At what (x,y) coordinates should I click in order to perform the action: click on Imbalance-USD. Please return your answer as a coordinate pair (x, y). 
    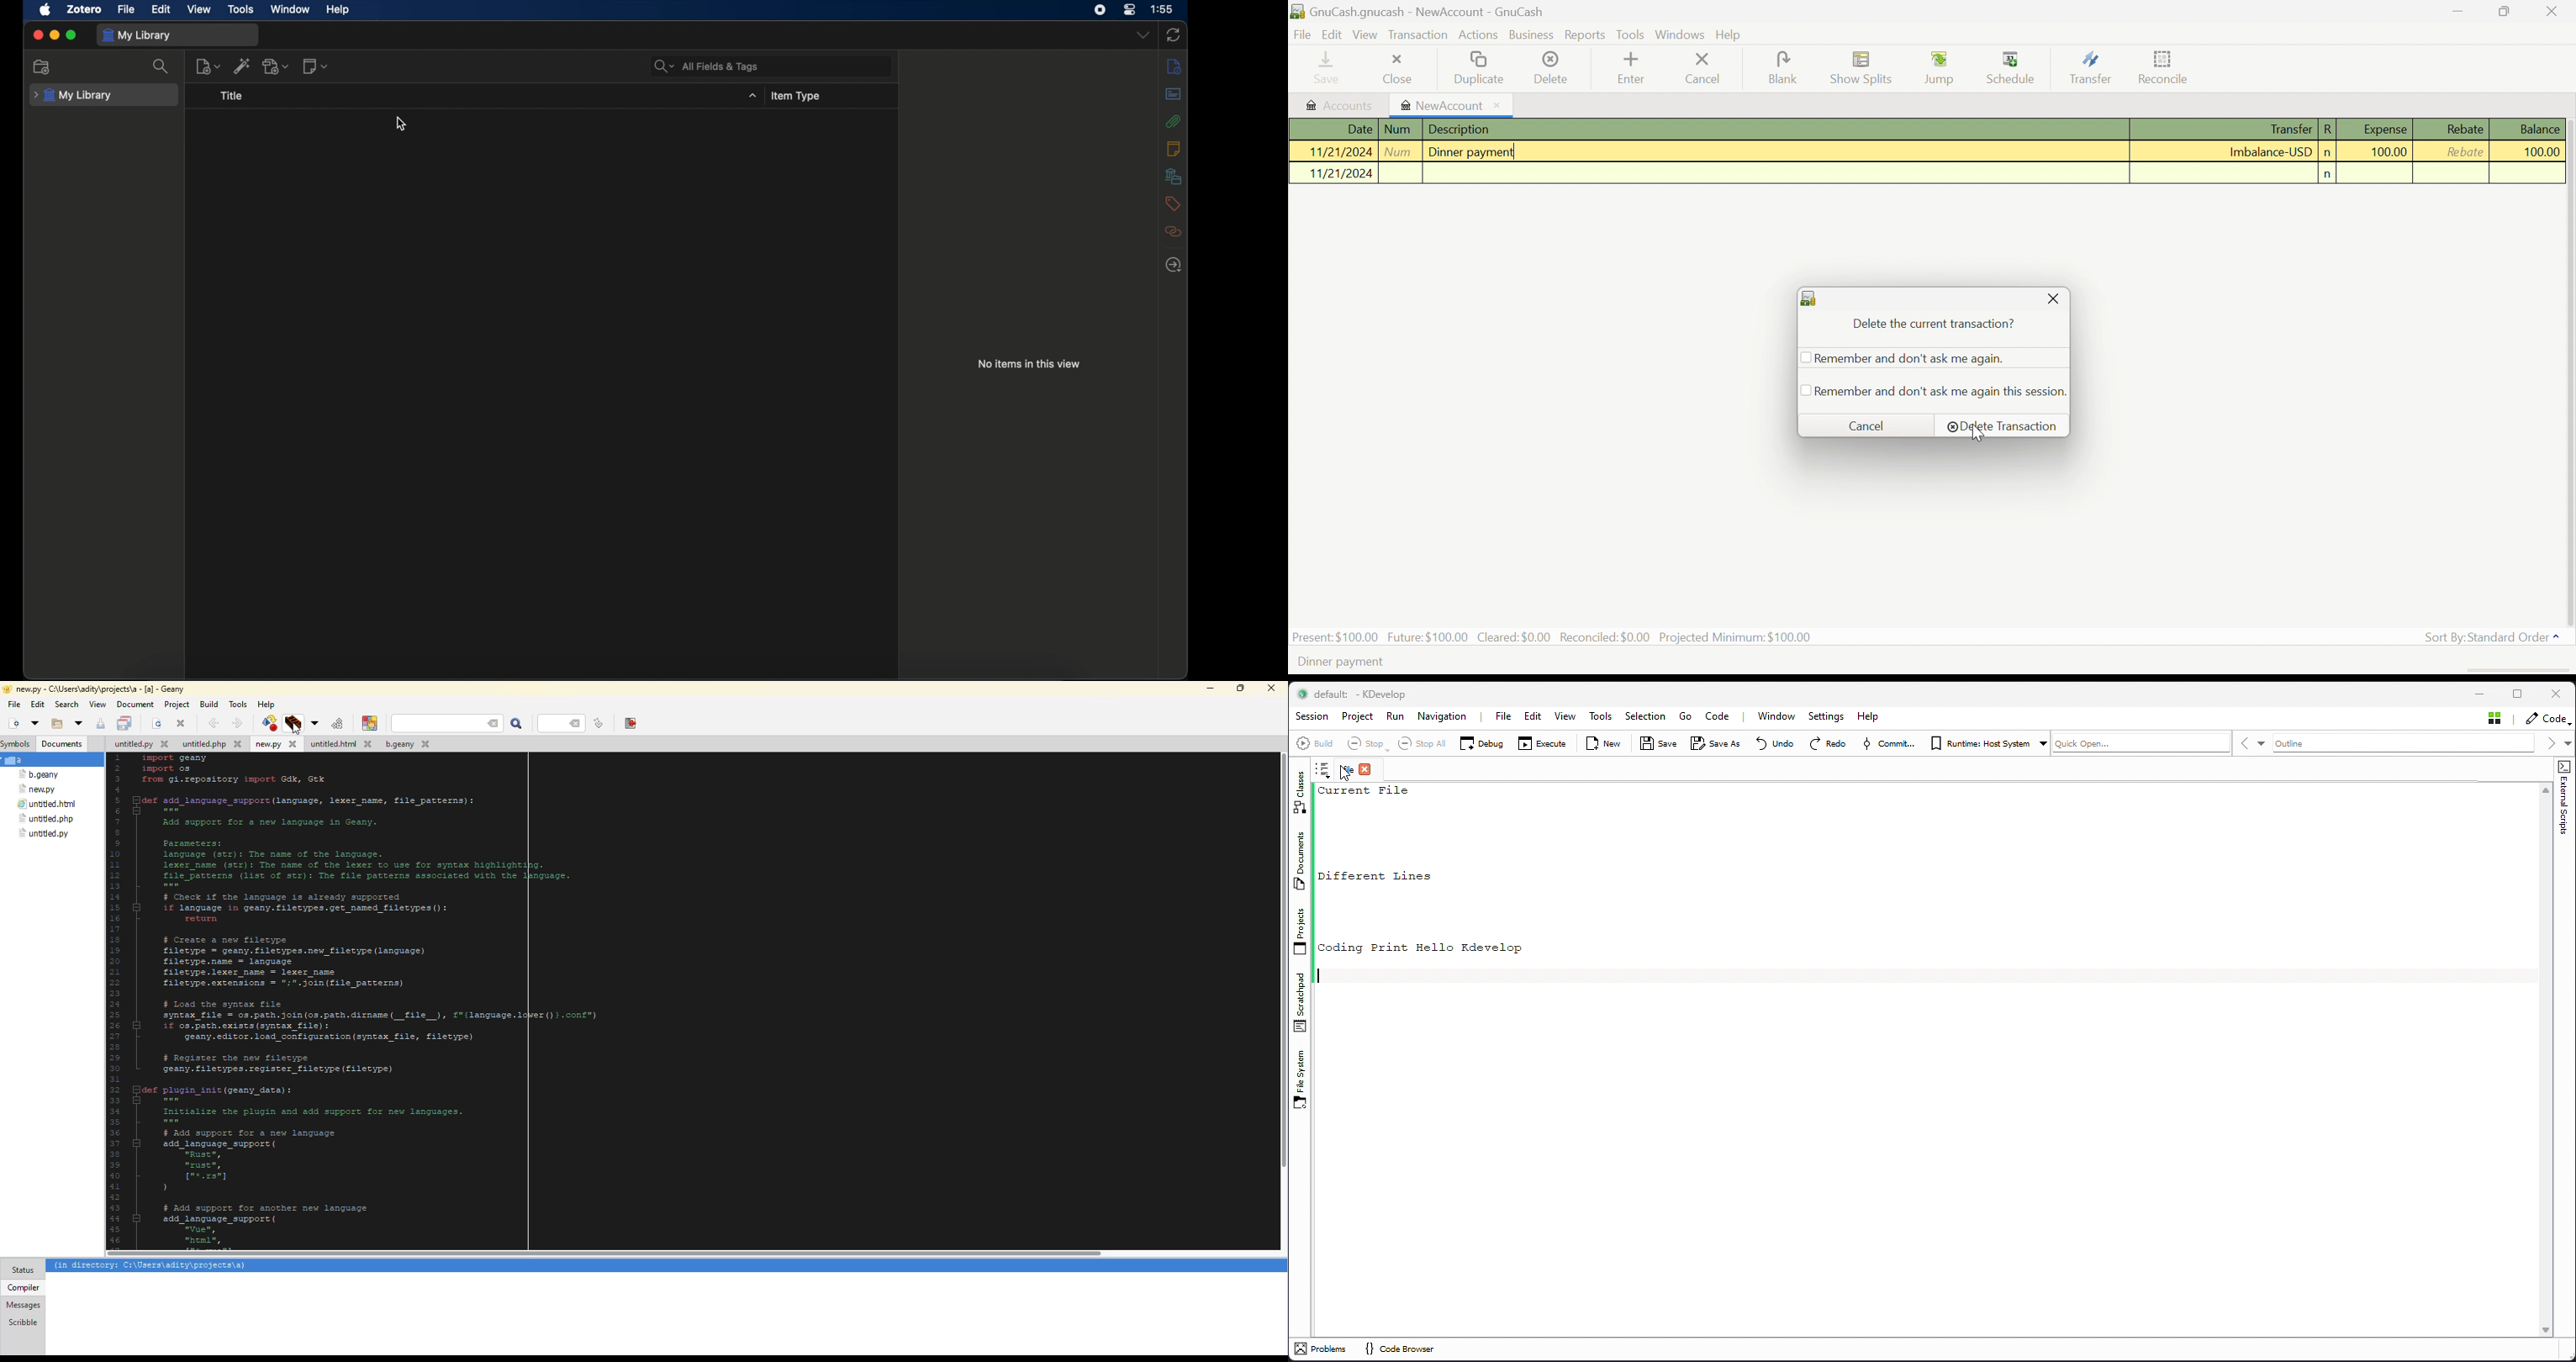
    Looking at the image, I should click on (2271, 151).